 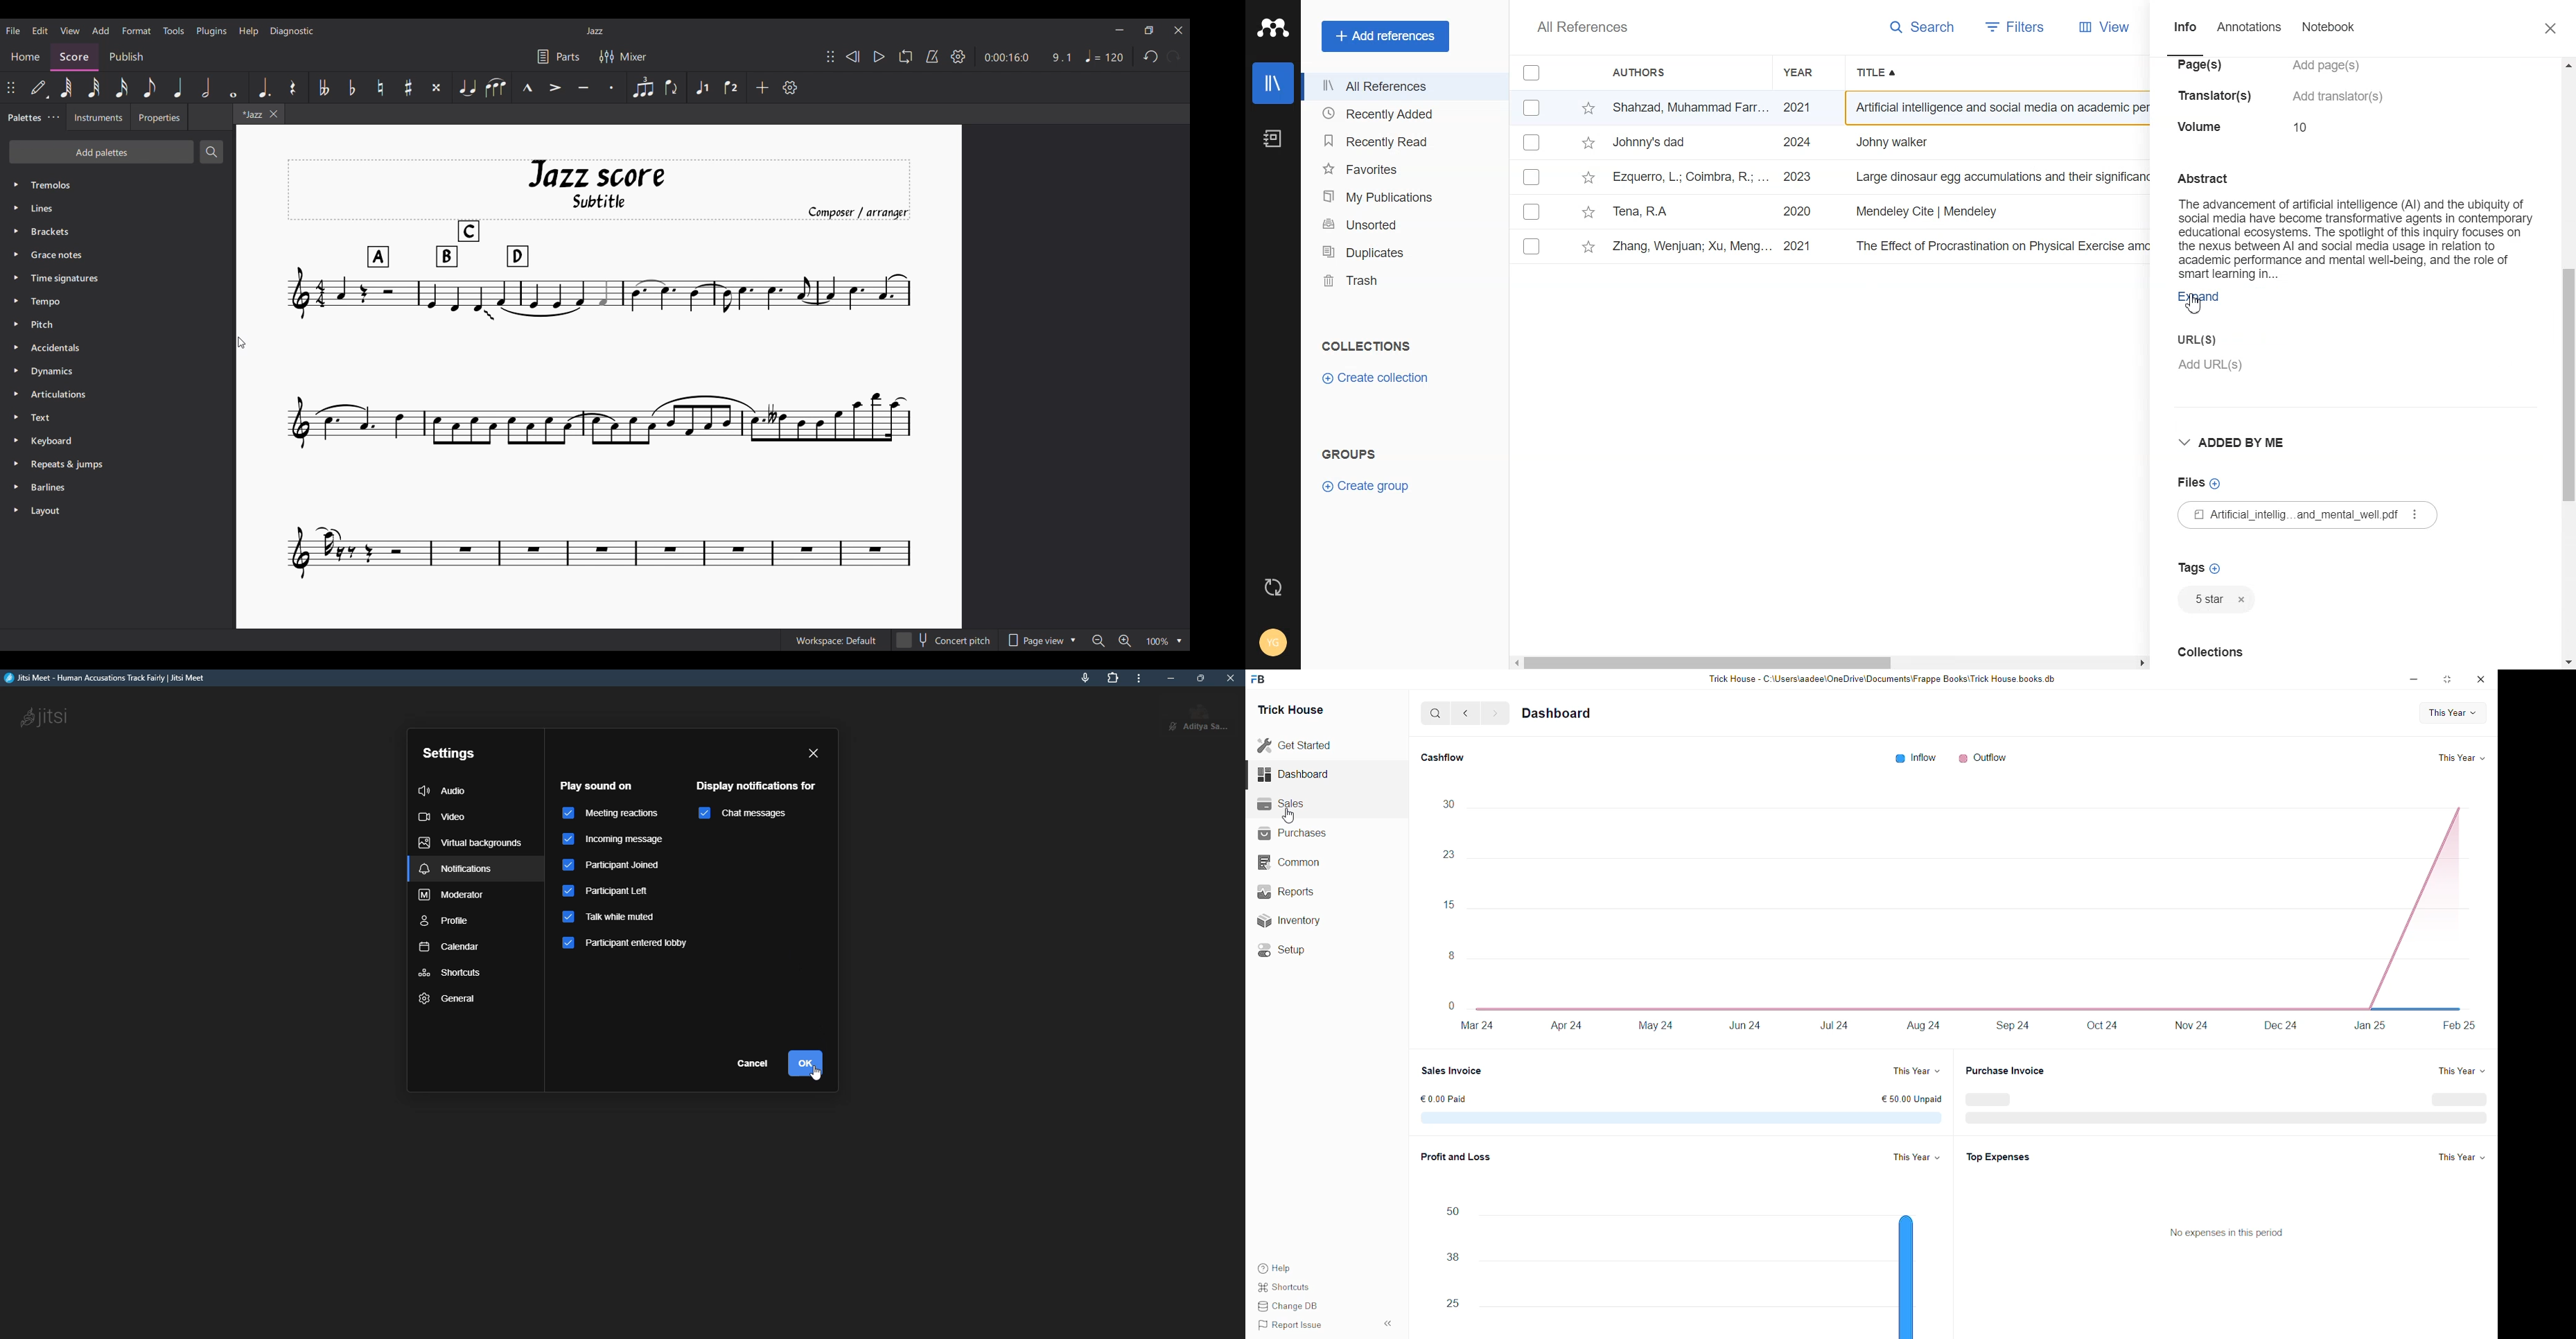 I want to click on add, so click(x=2343, y=95).